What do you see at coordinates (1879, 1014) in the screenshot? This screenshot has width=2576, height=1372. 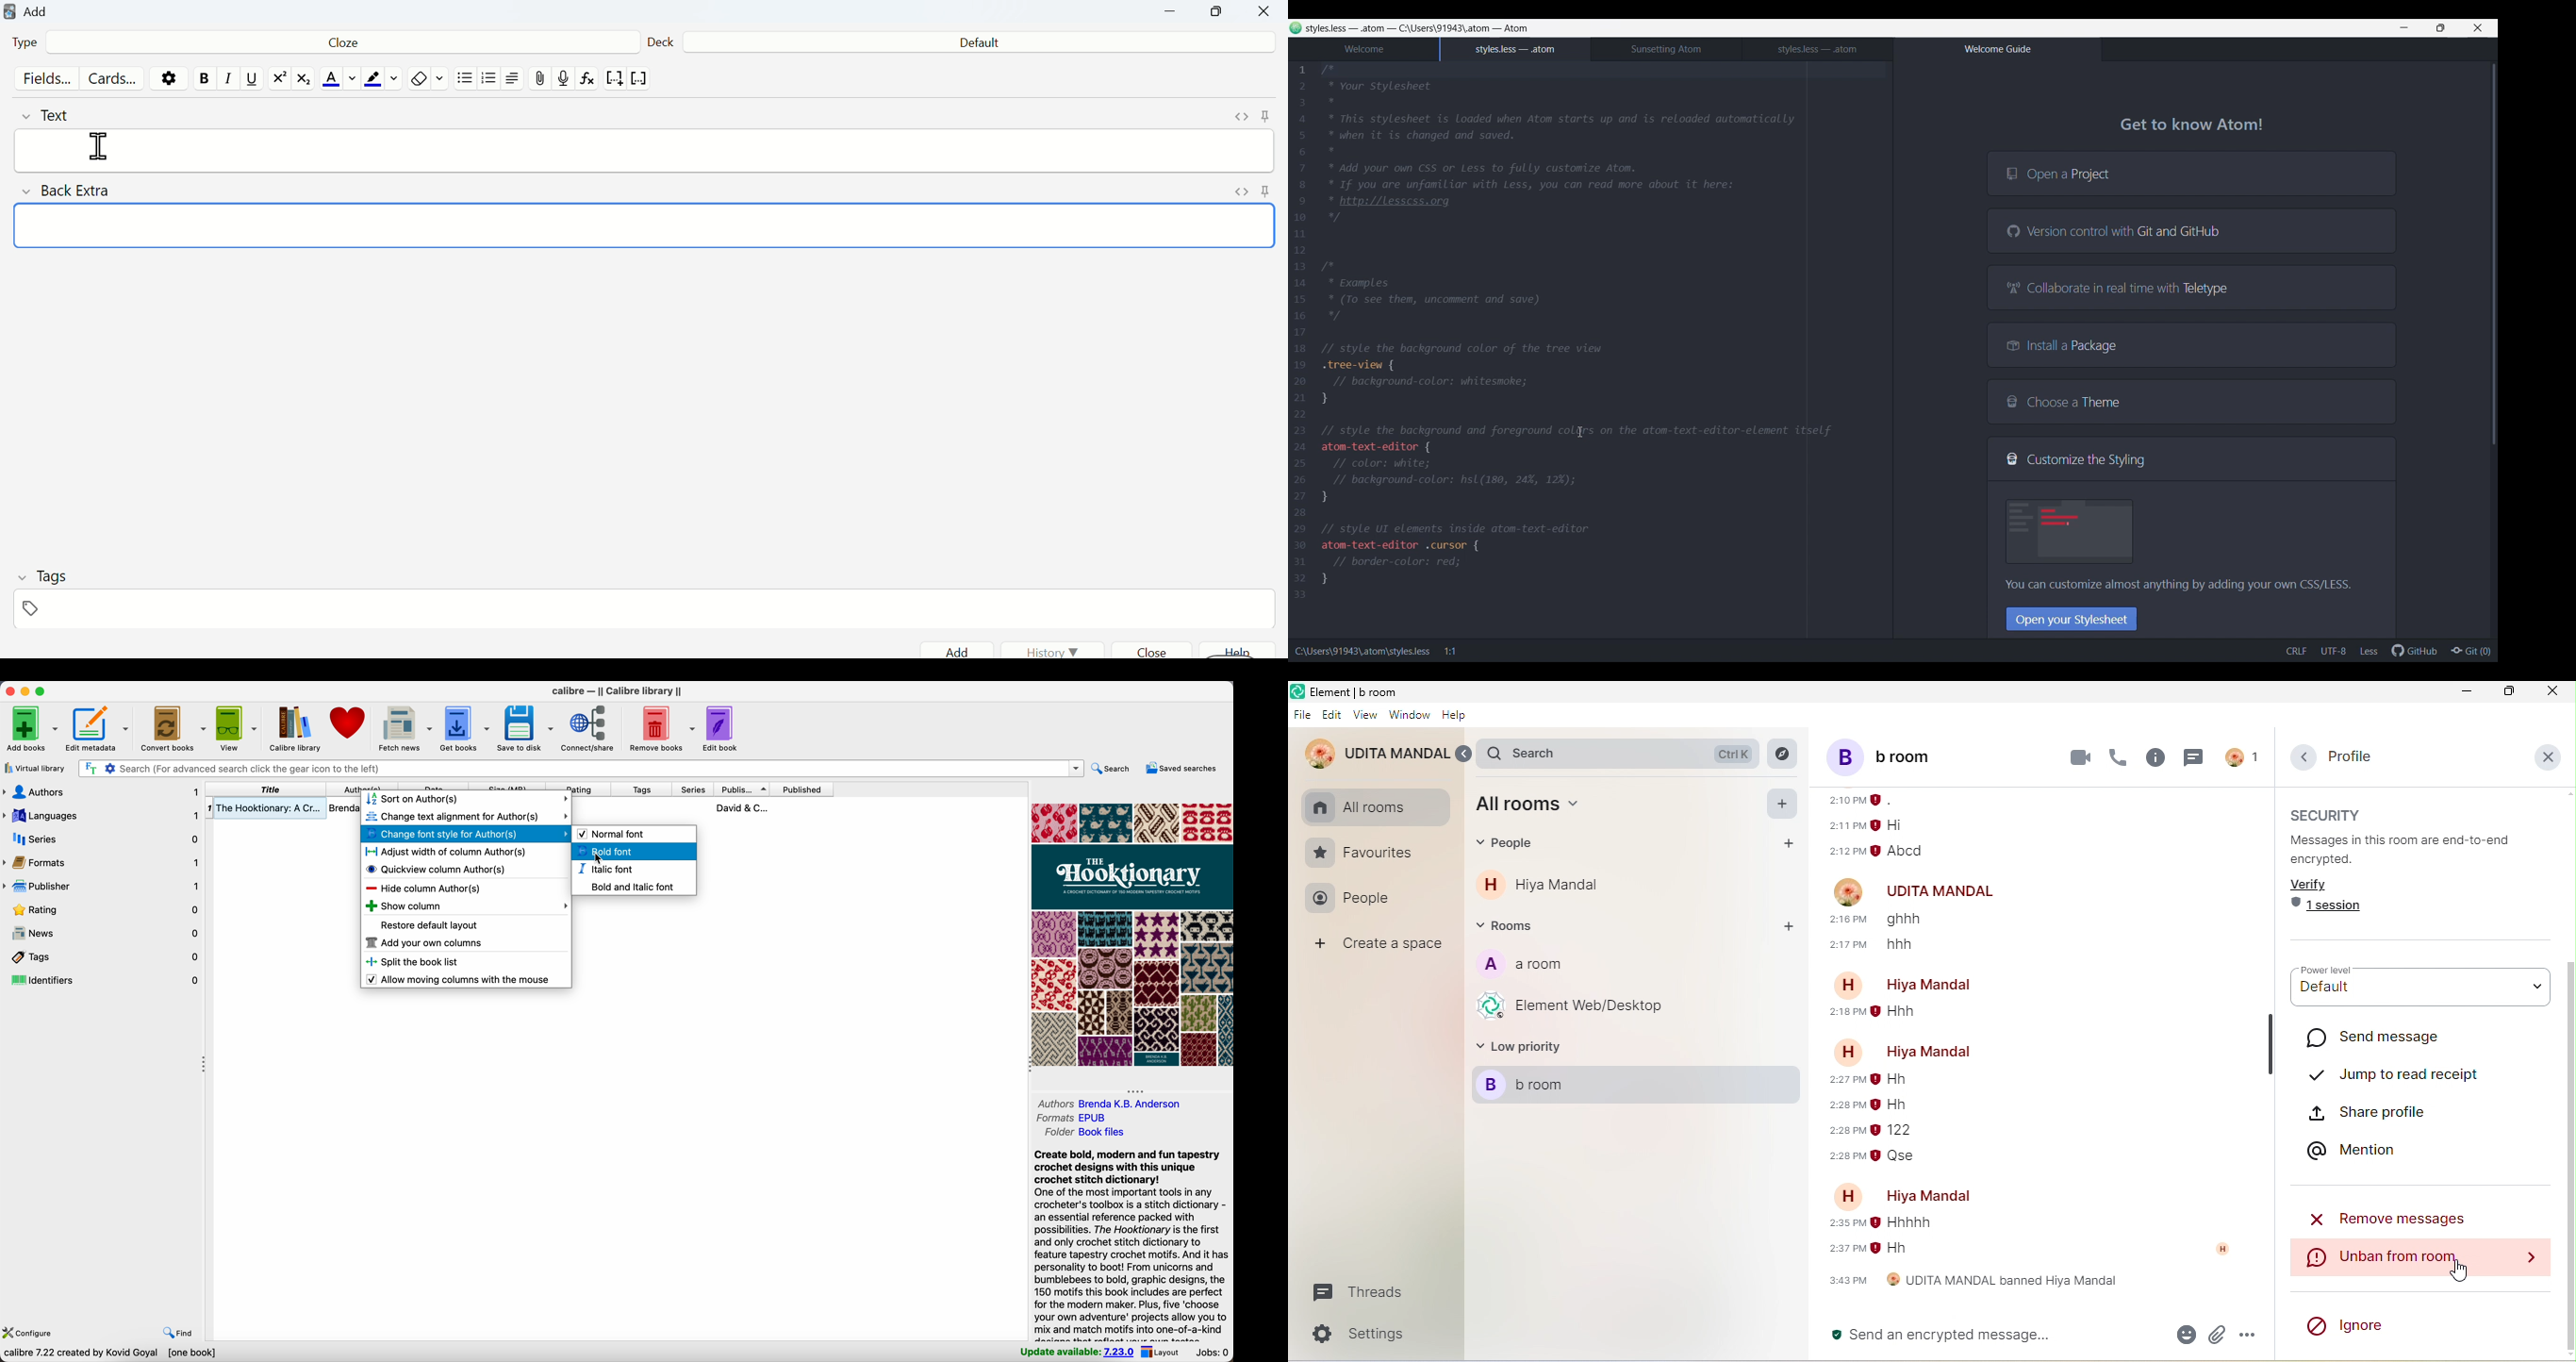 I see `older message from hiya mandal` at bounding box center [1879, 1014].